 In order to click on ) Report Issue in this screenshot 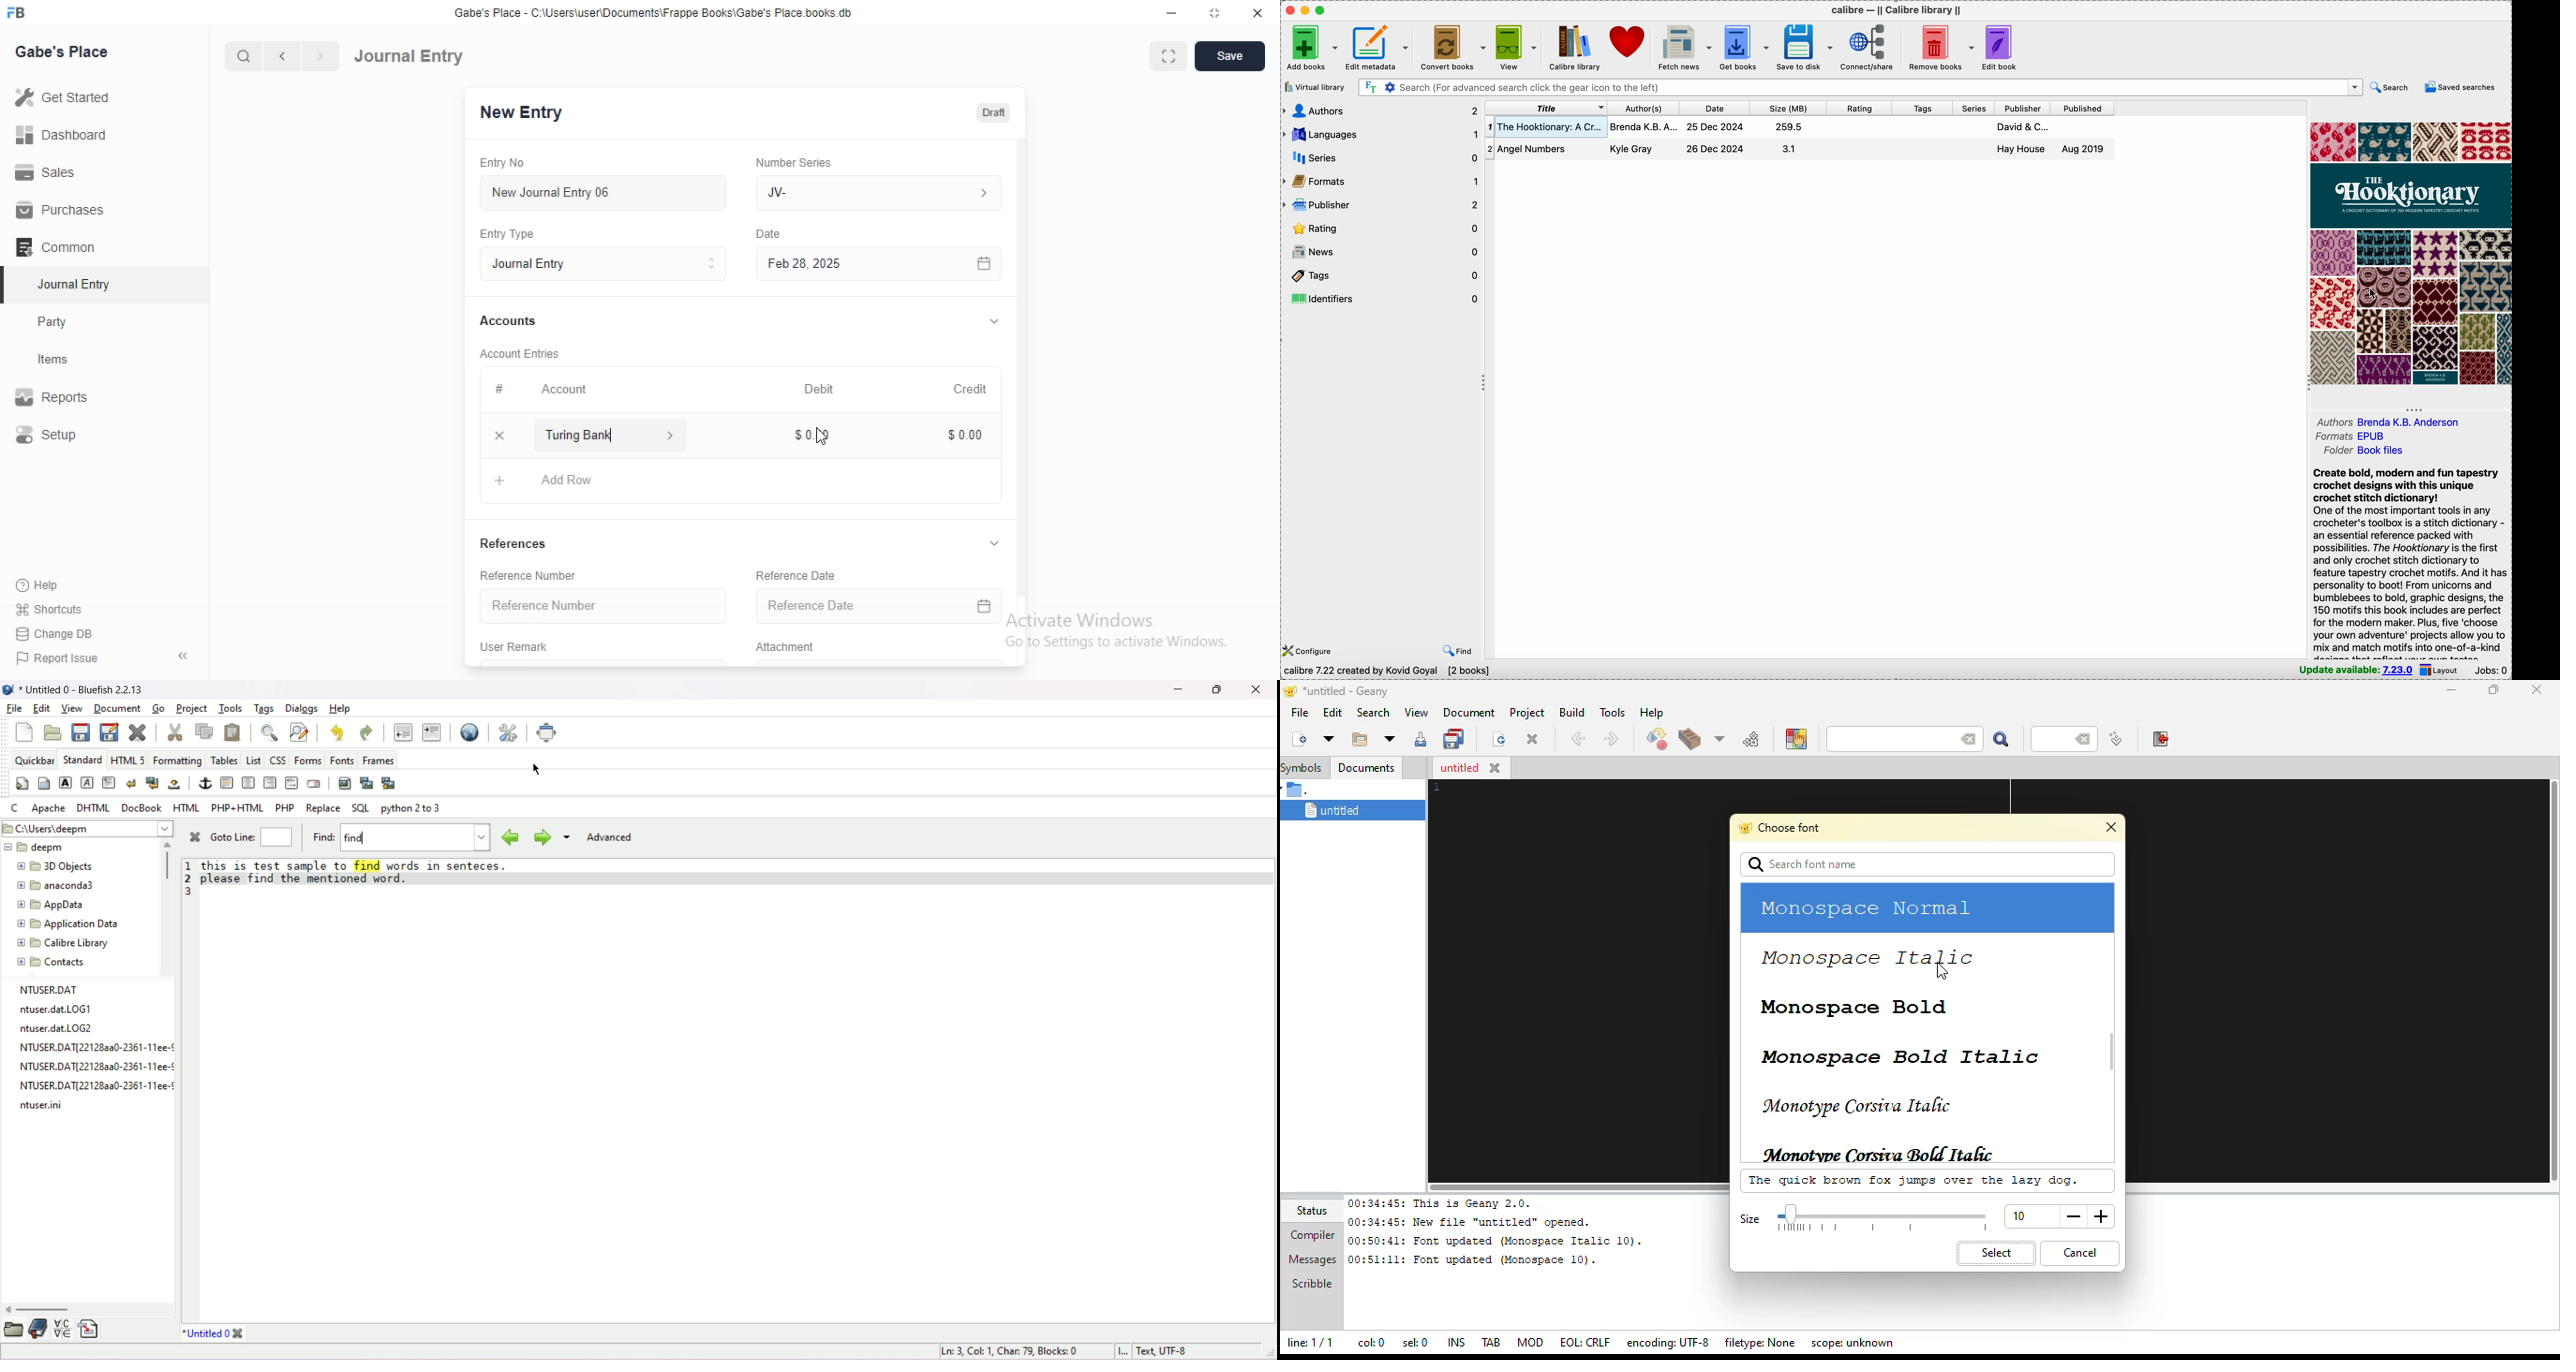, I will do `click(59, 659)`.